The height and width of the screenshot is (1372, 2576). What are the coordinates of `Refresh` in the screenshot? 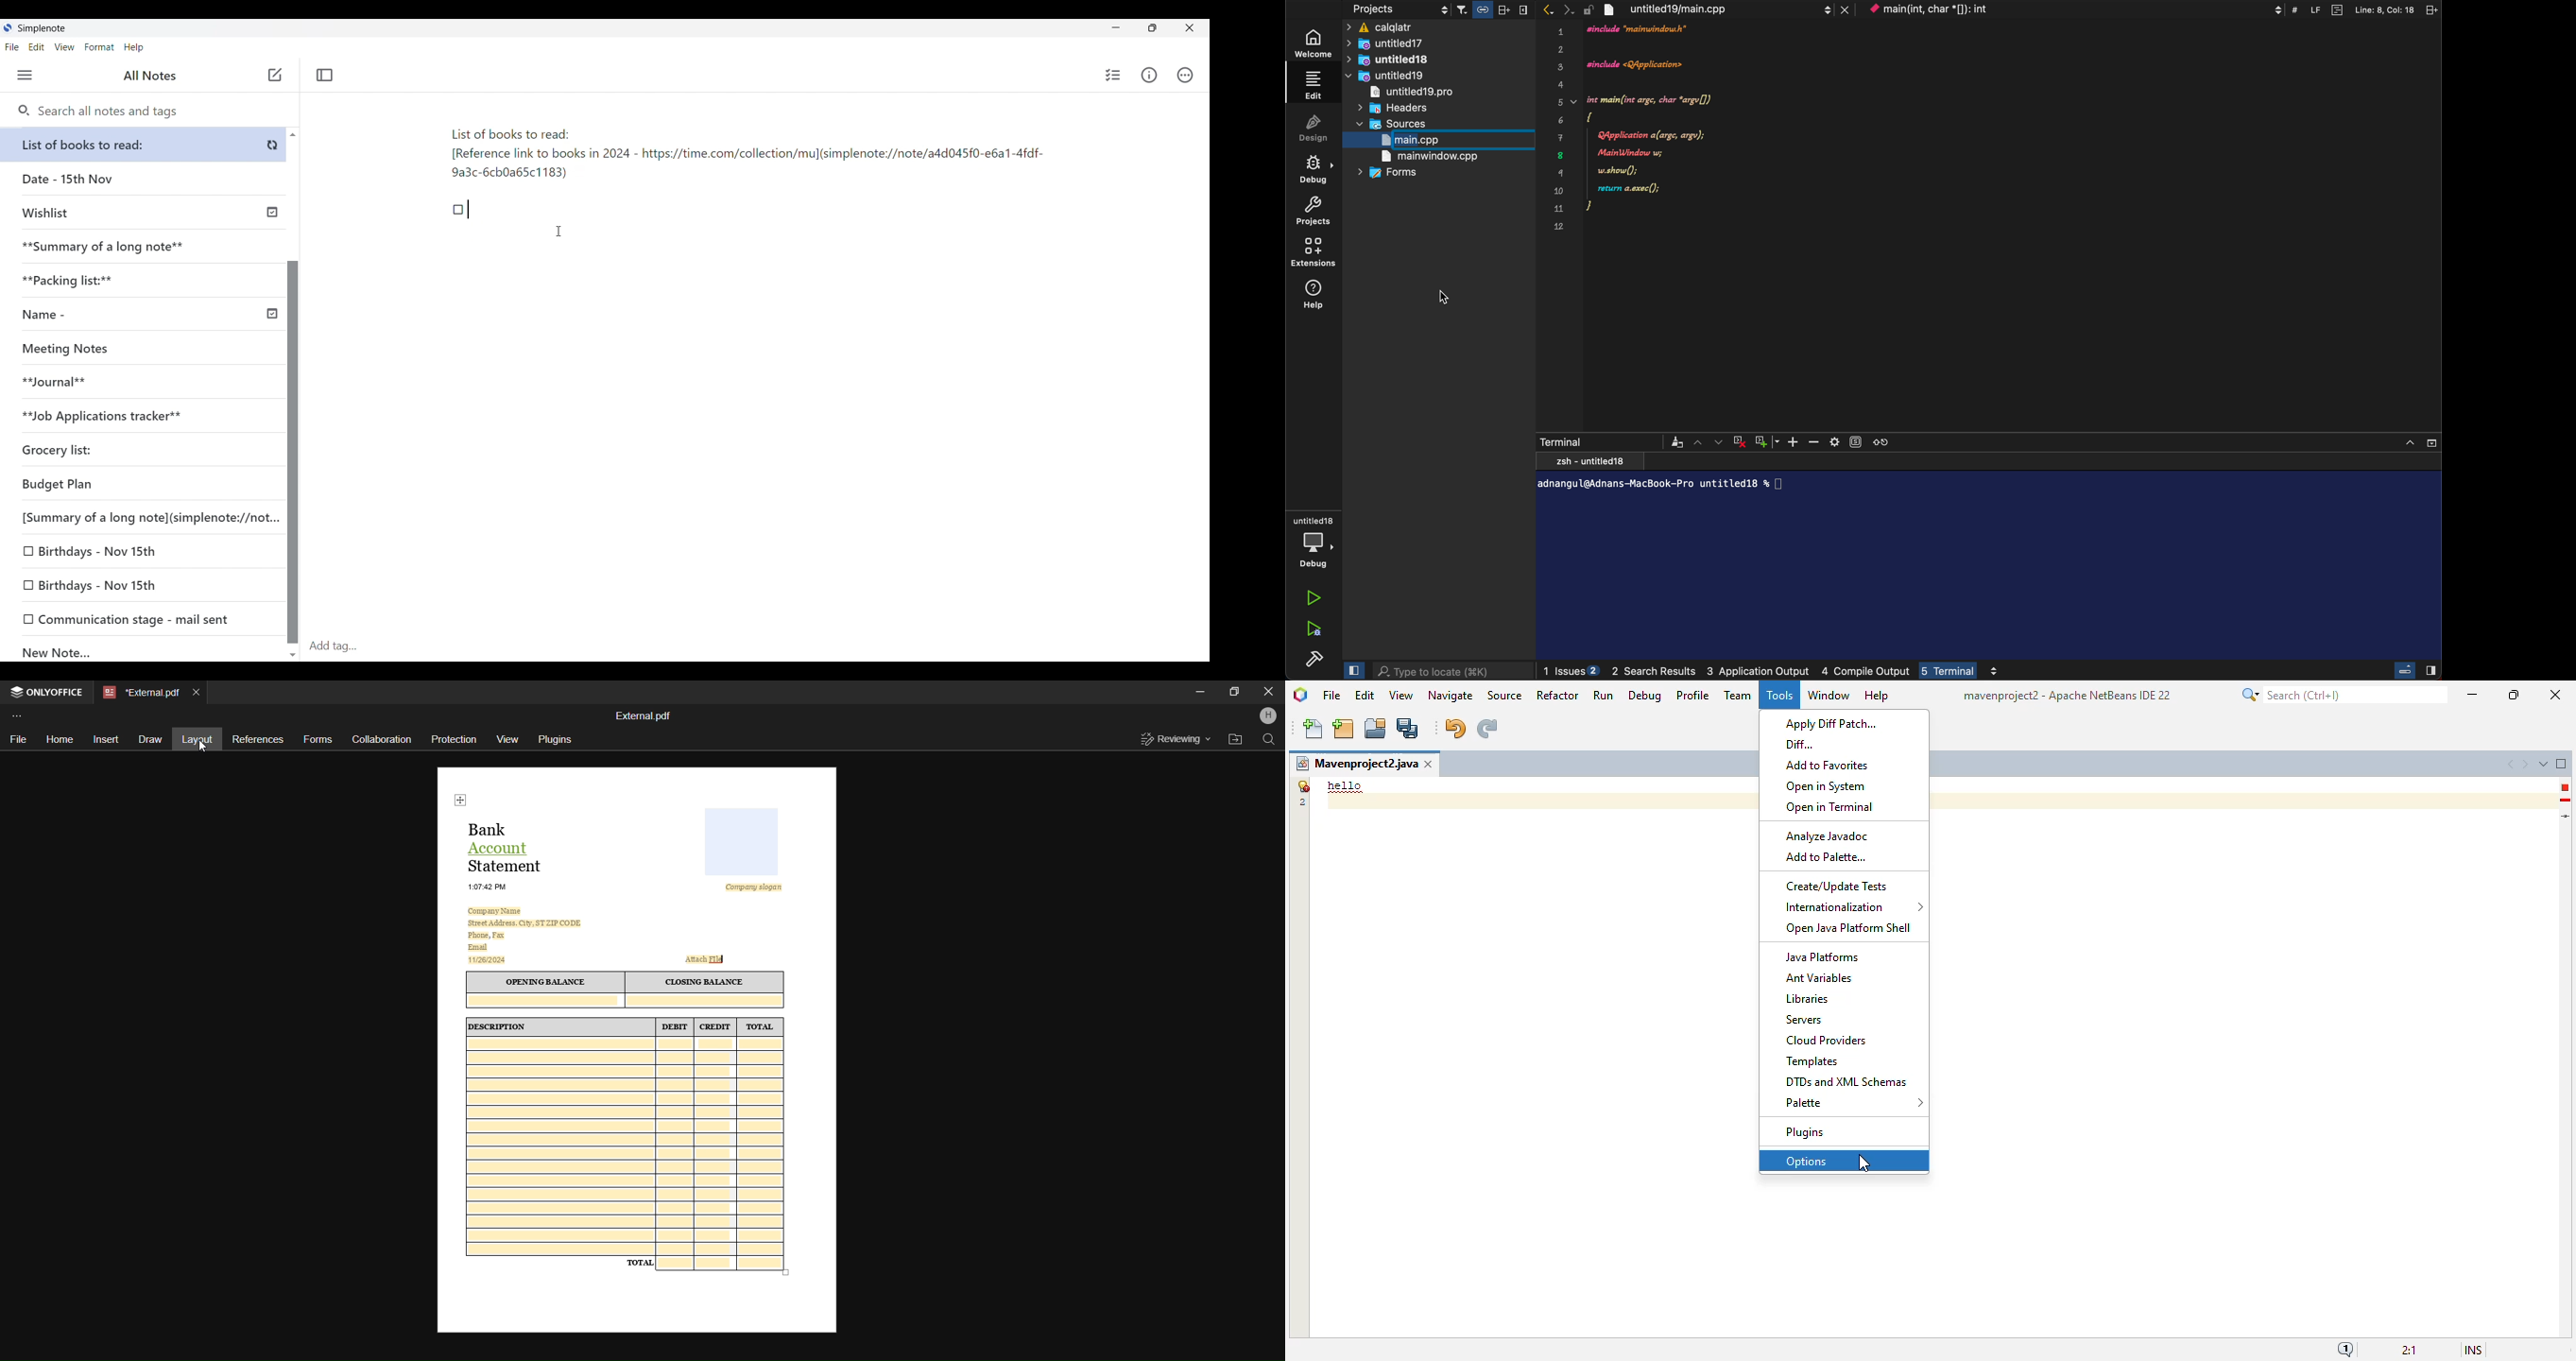 It's located at (1881, 440).